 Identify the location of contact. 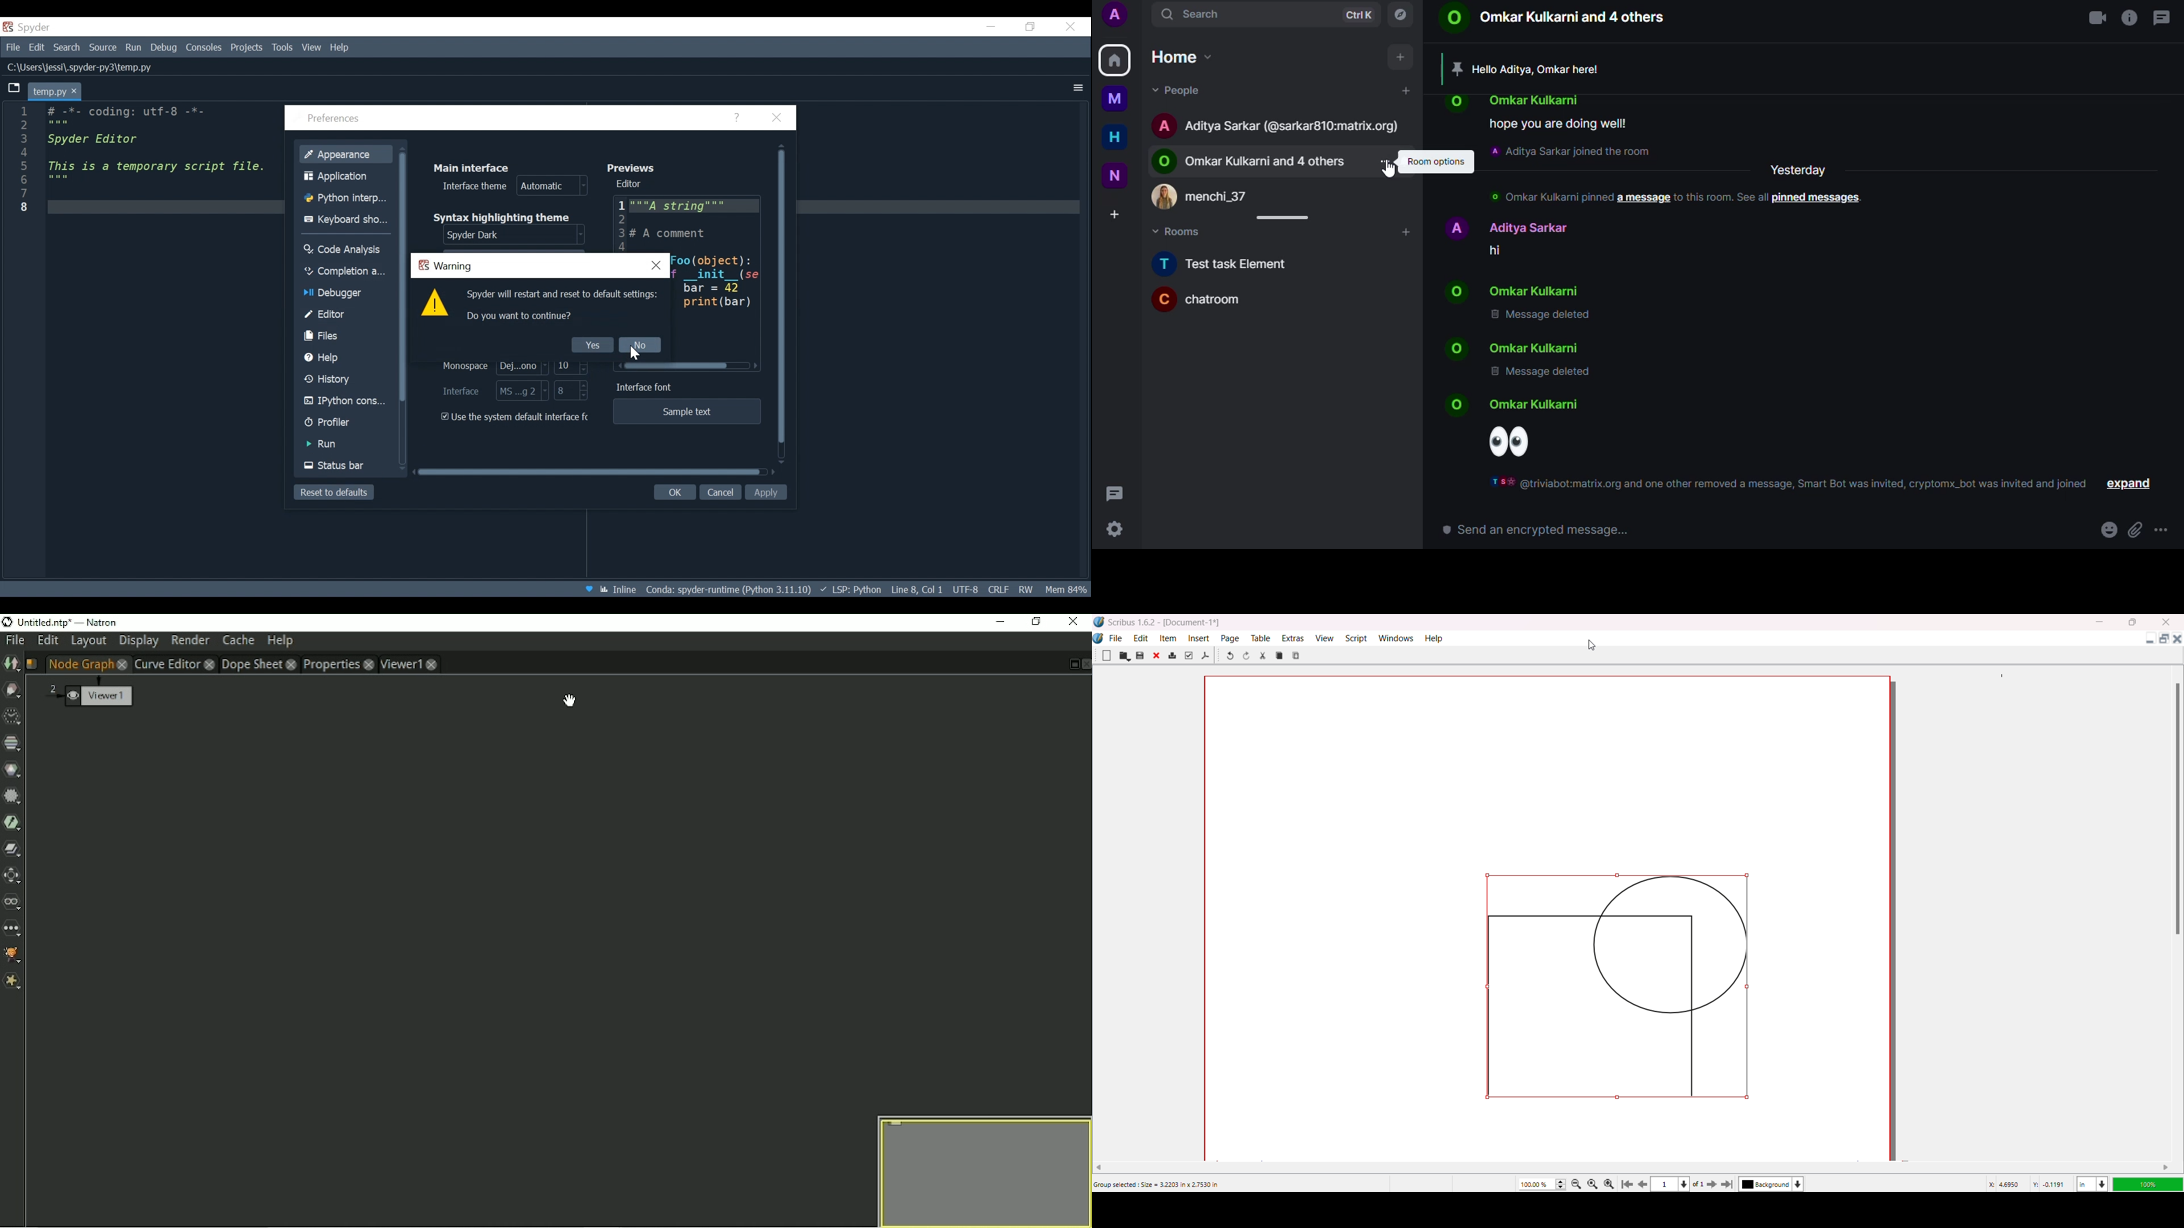
(1510, 347).